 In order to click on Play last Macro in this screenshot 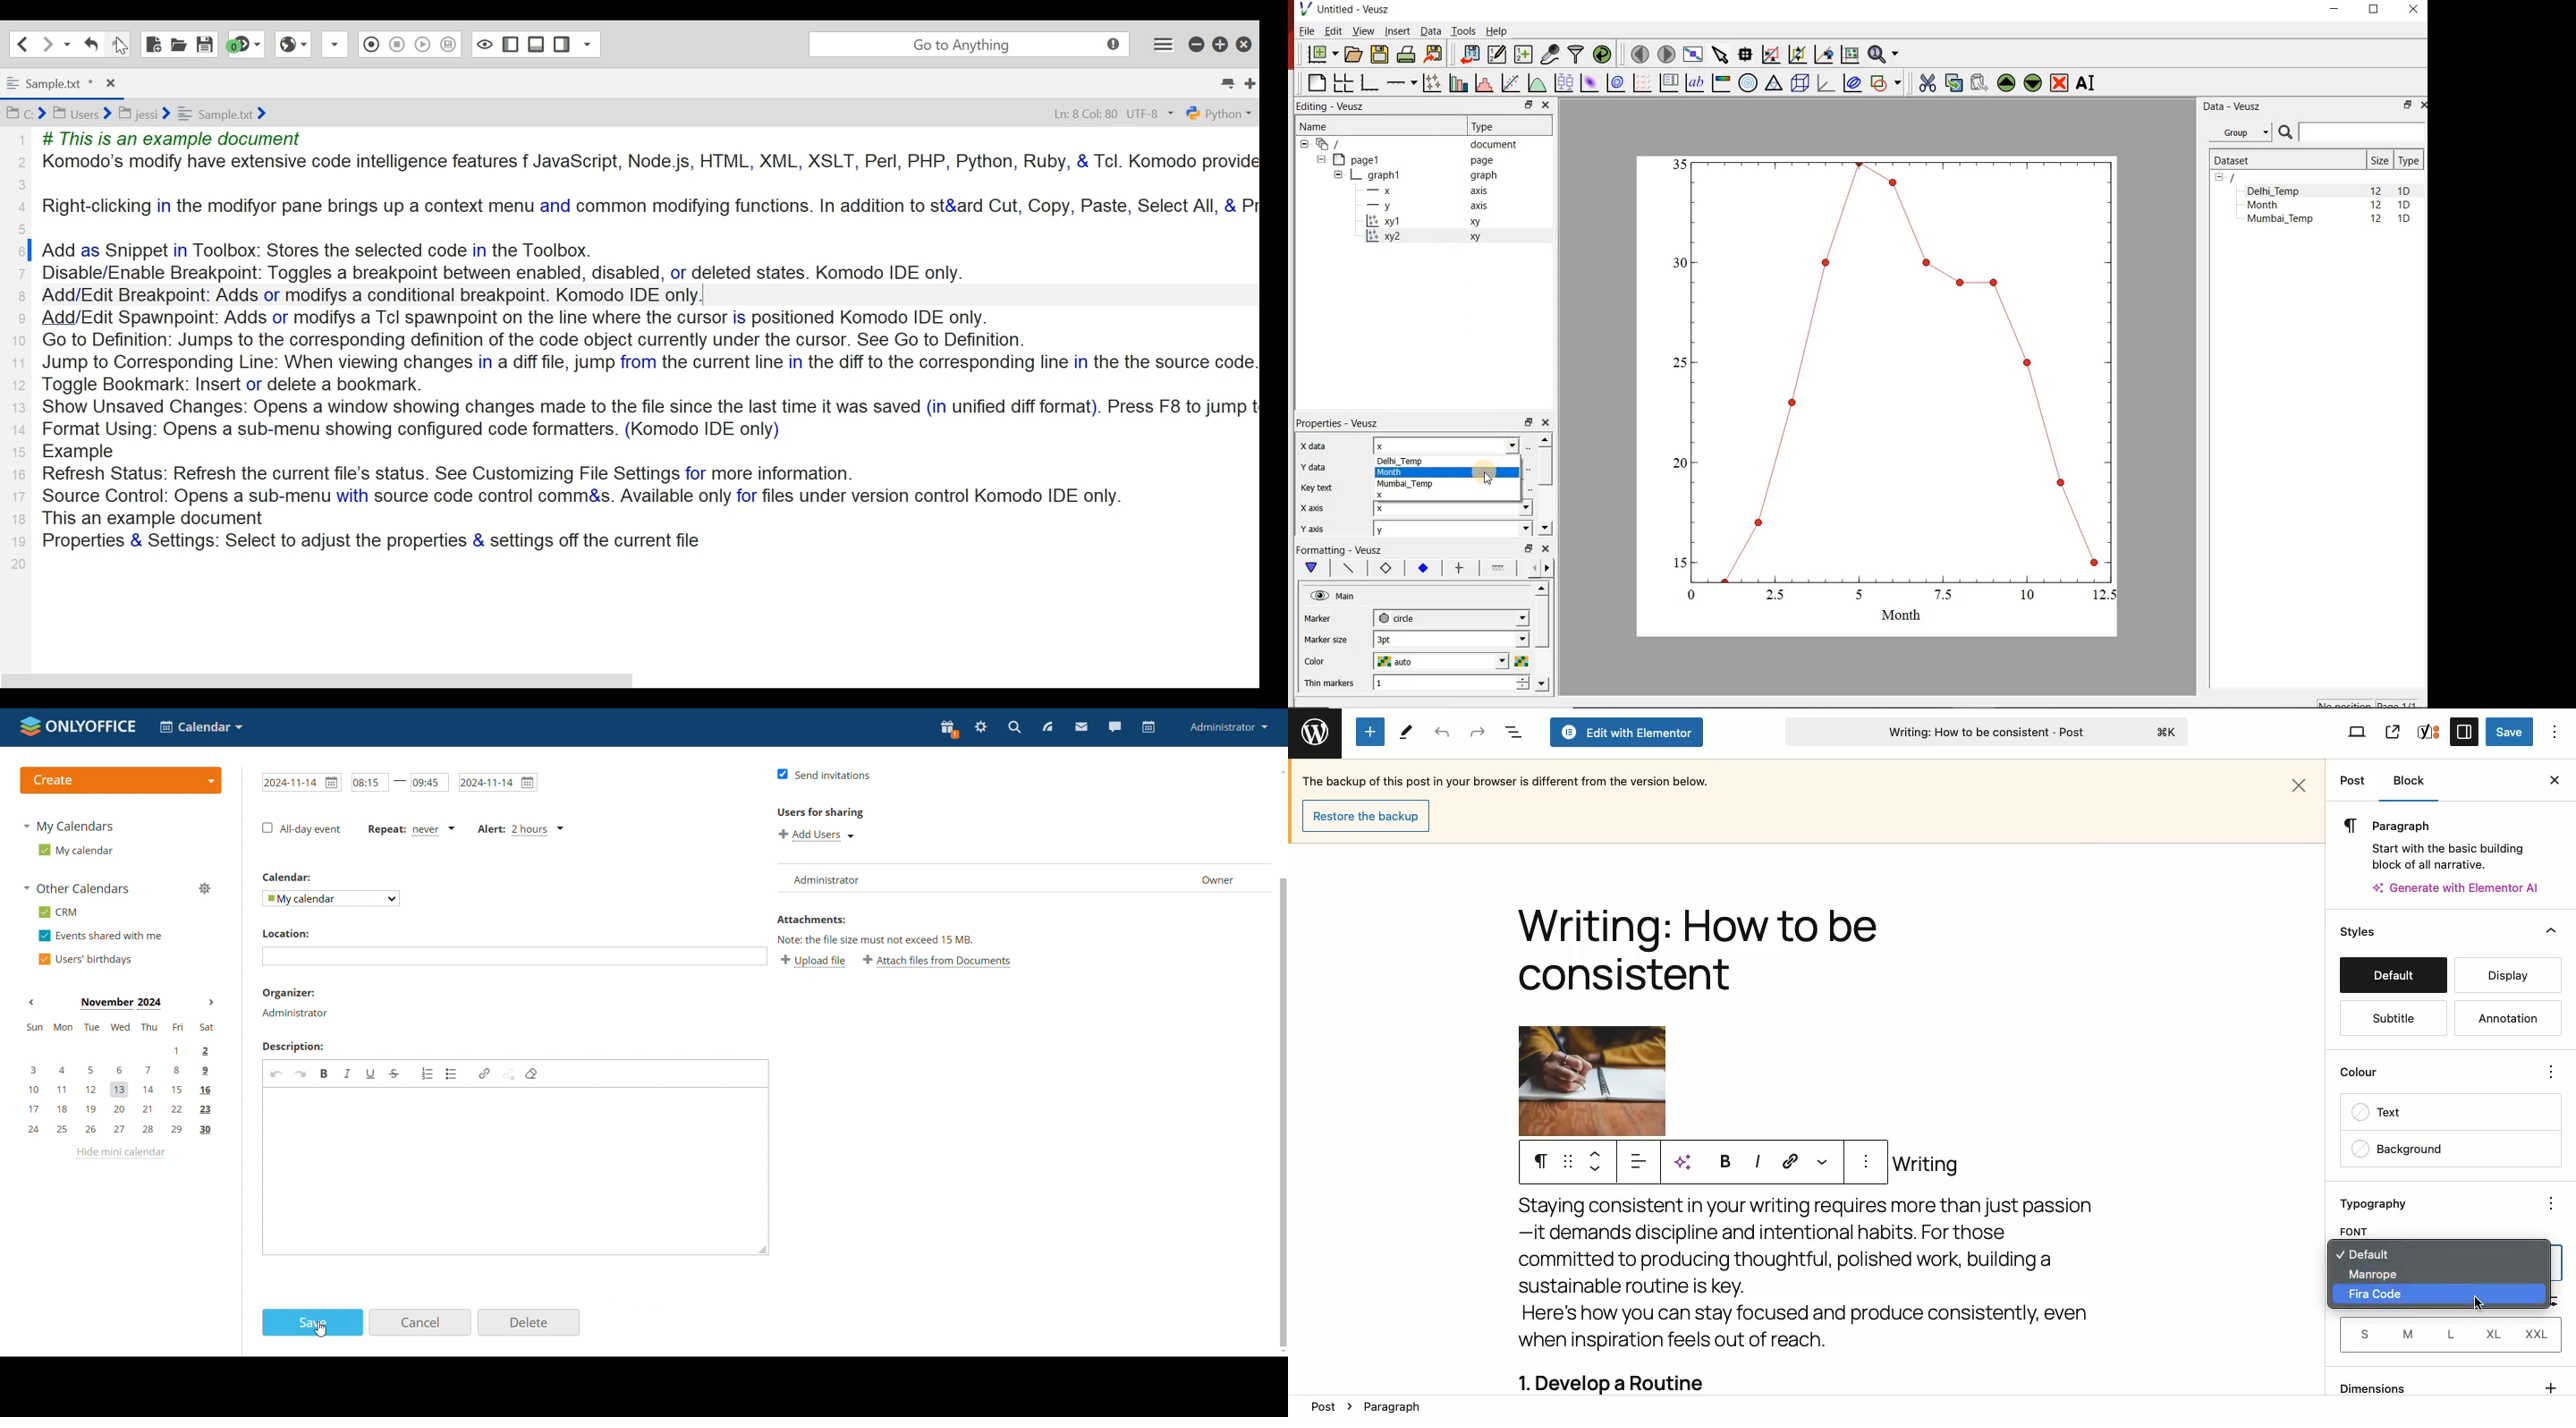, I will do `click(423, 44)`.